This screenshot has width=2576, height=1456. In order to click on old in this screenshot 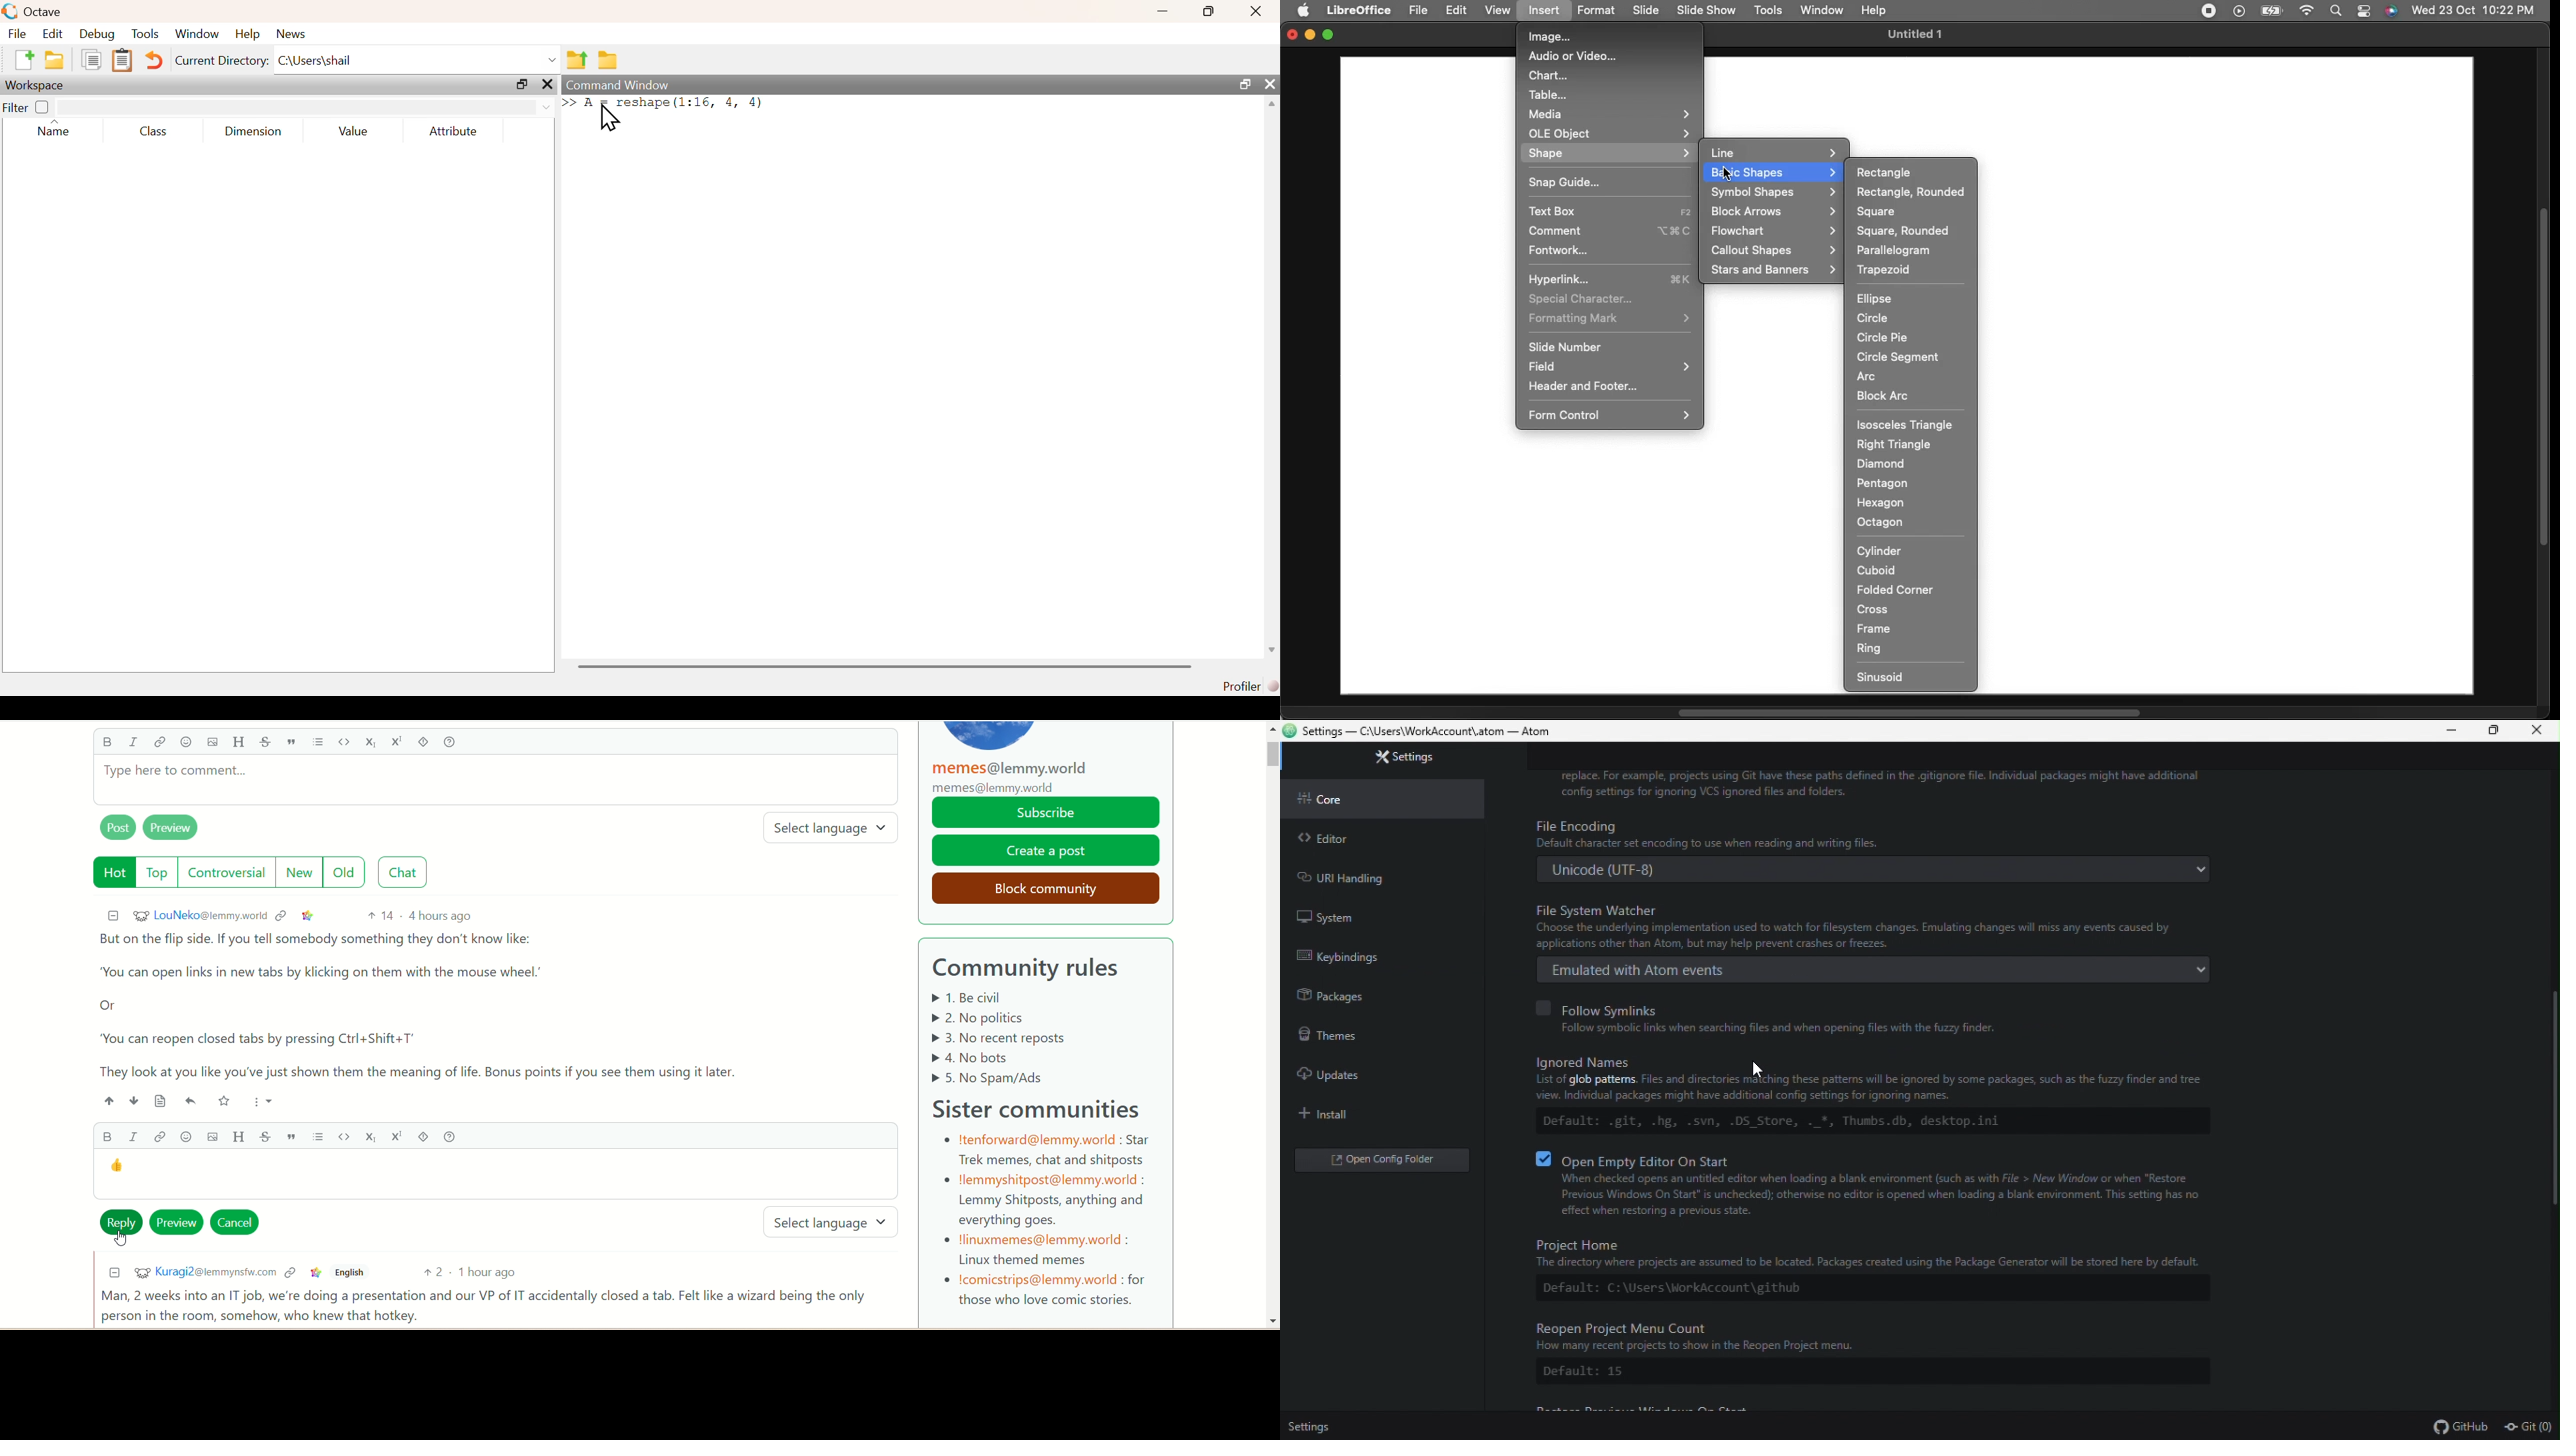, I will do `click(350, 873)`.